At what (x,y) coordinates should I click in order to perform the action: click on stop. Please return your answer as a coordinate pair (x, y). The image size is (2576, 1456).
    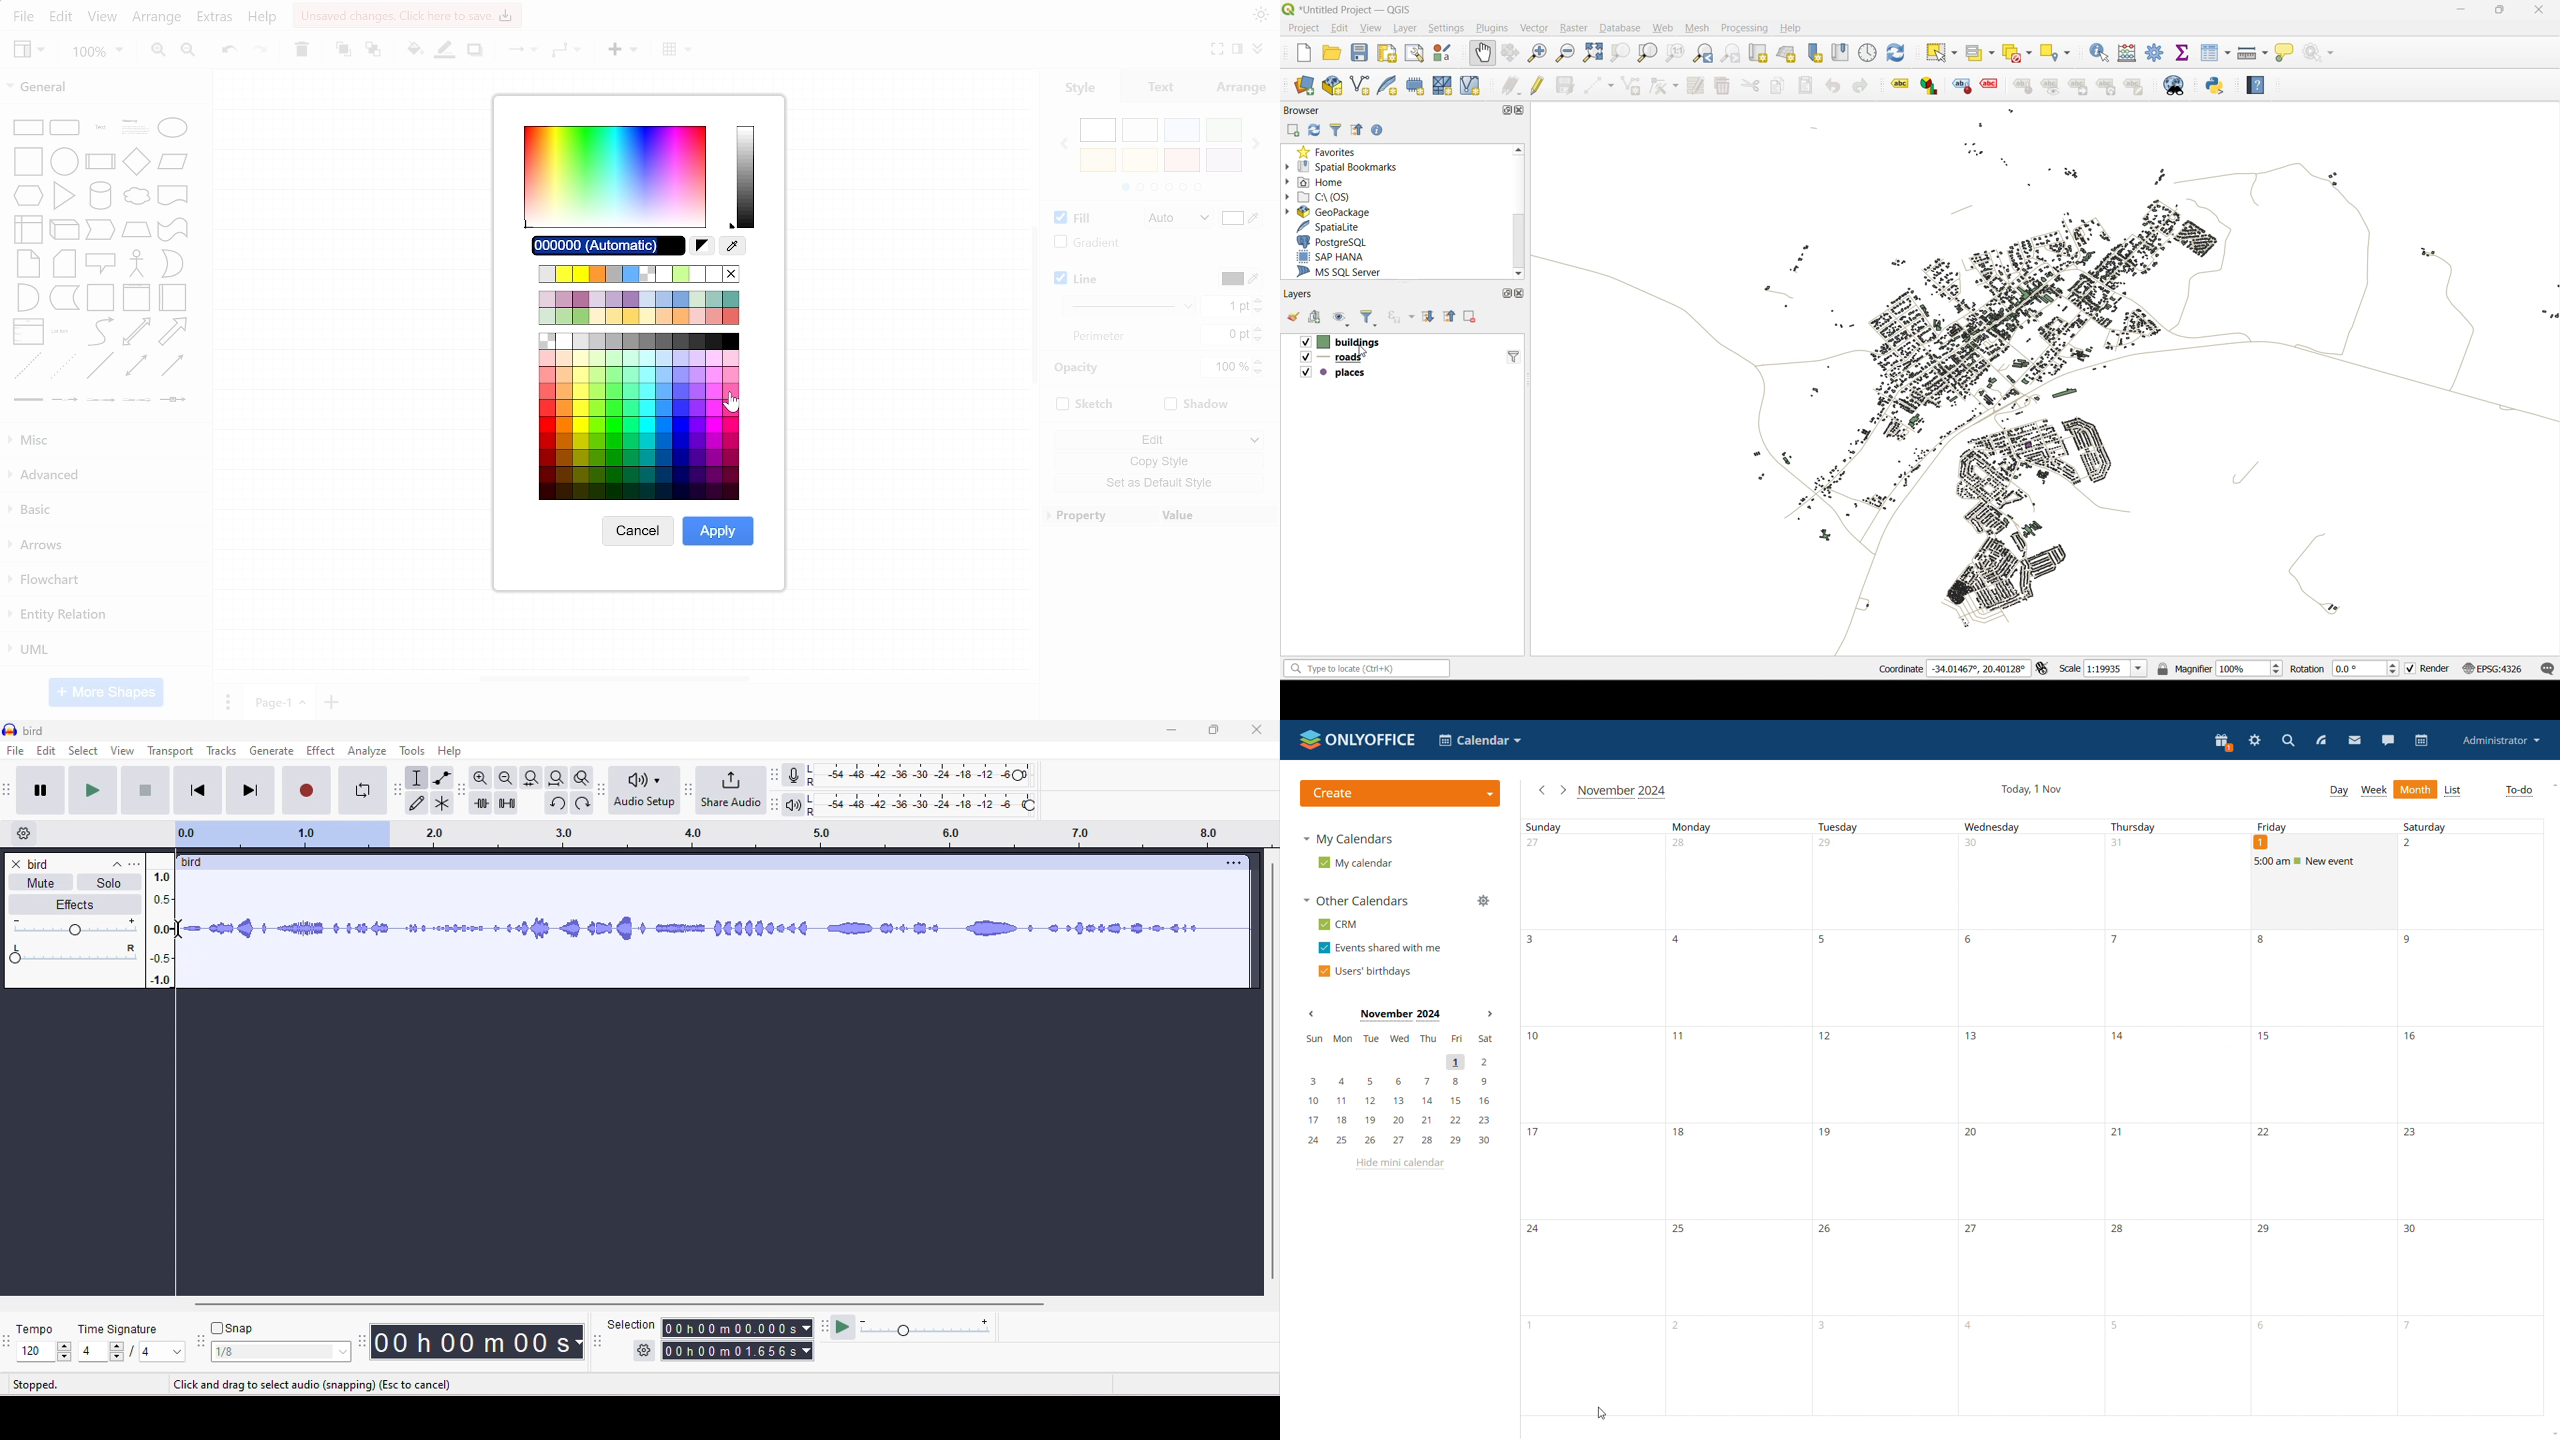
    Looking at the image, I should click on (145, 790).